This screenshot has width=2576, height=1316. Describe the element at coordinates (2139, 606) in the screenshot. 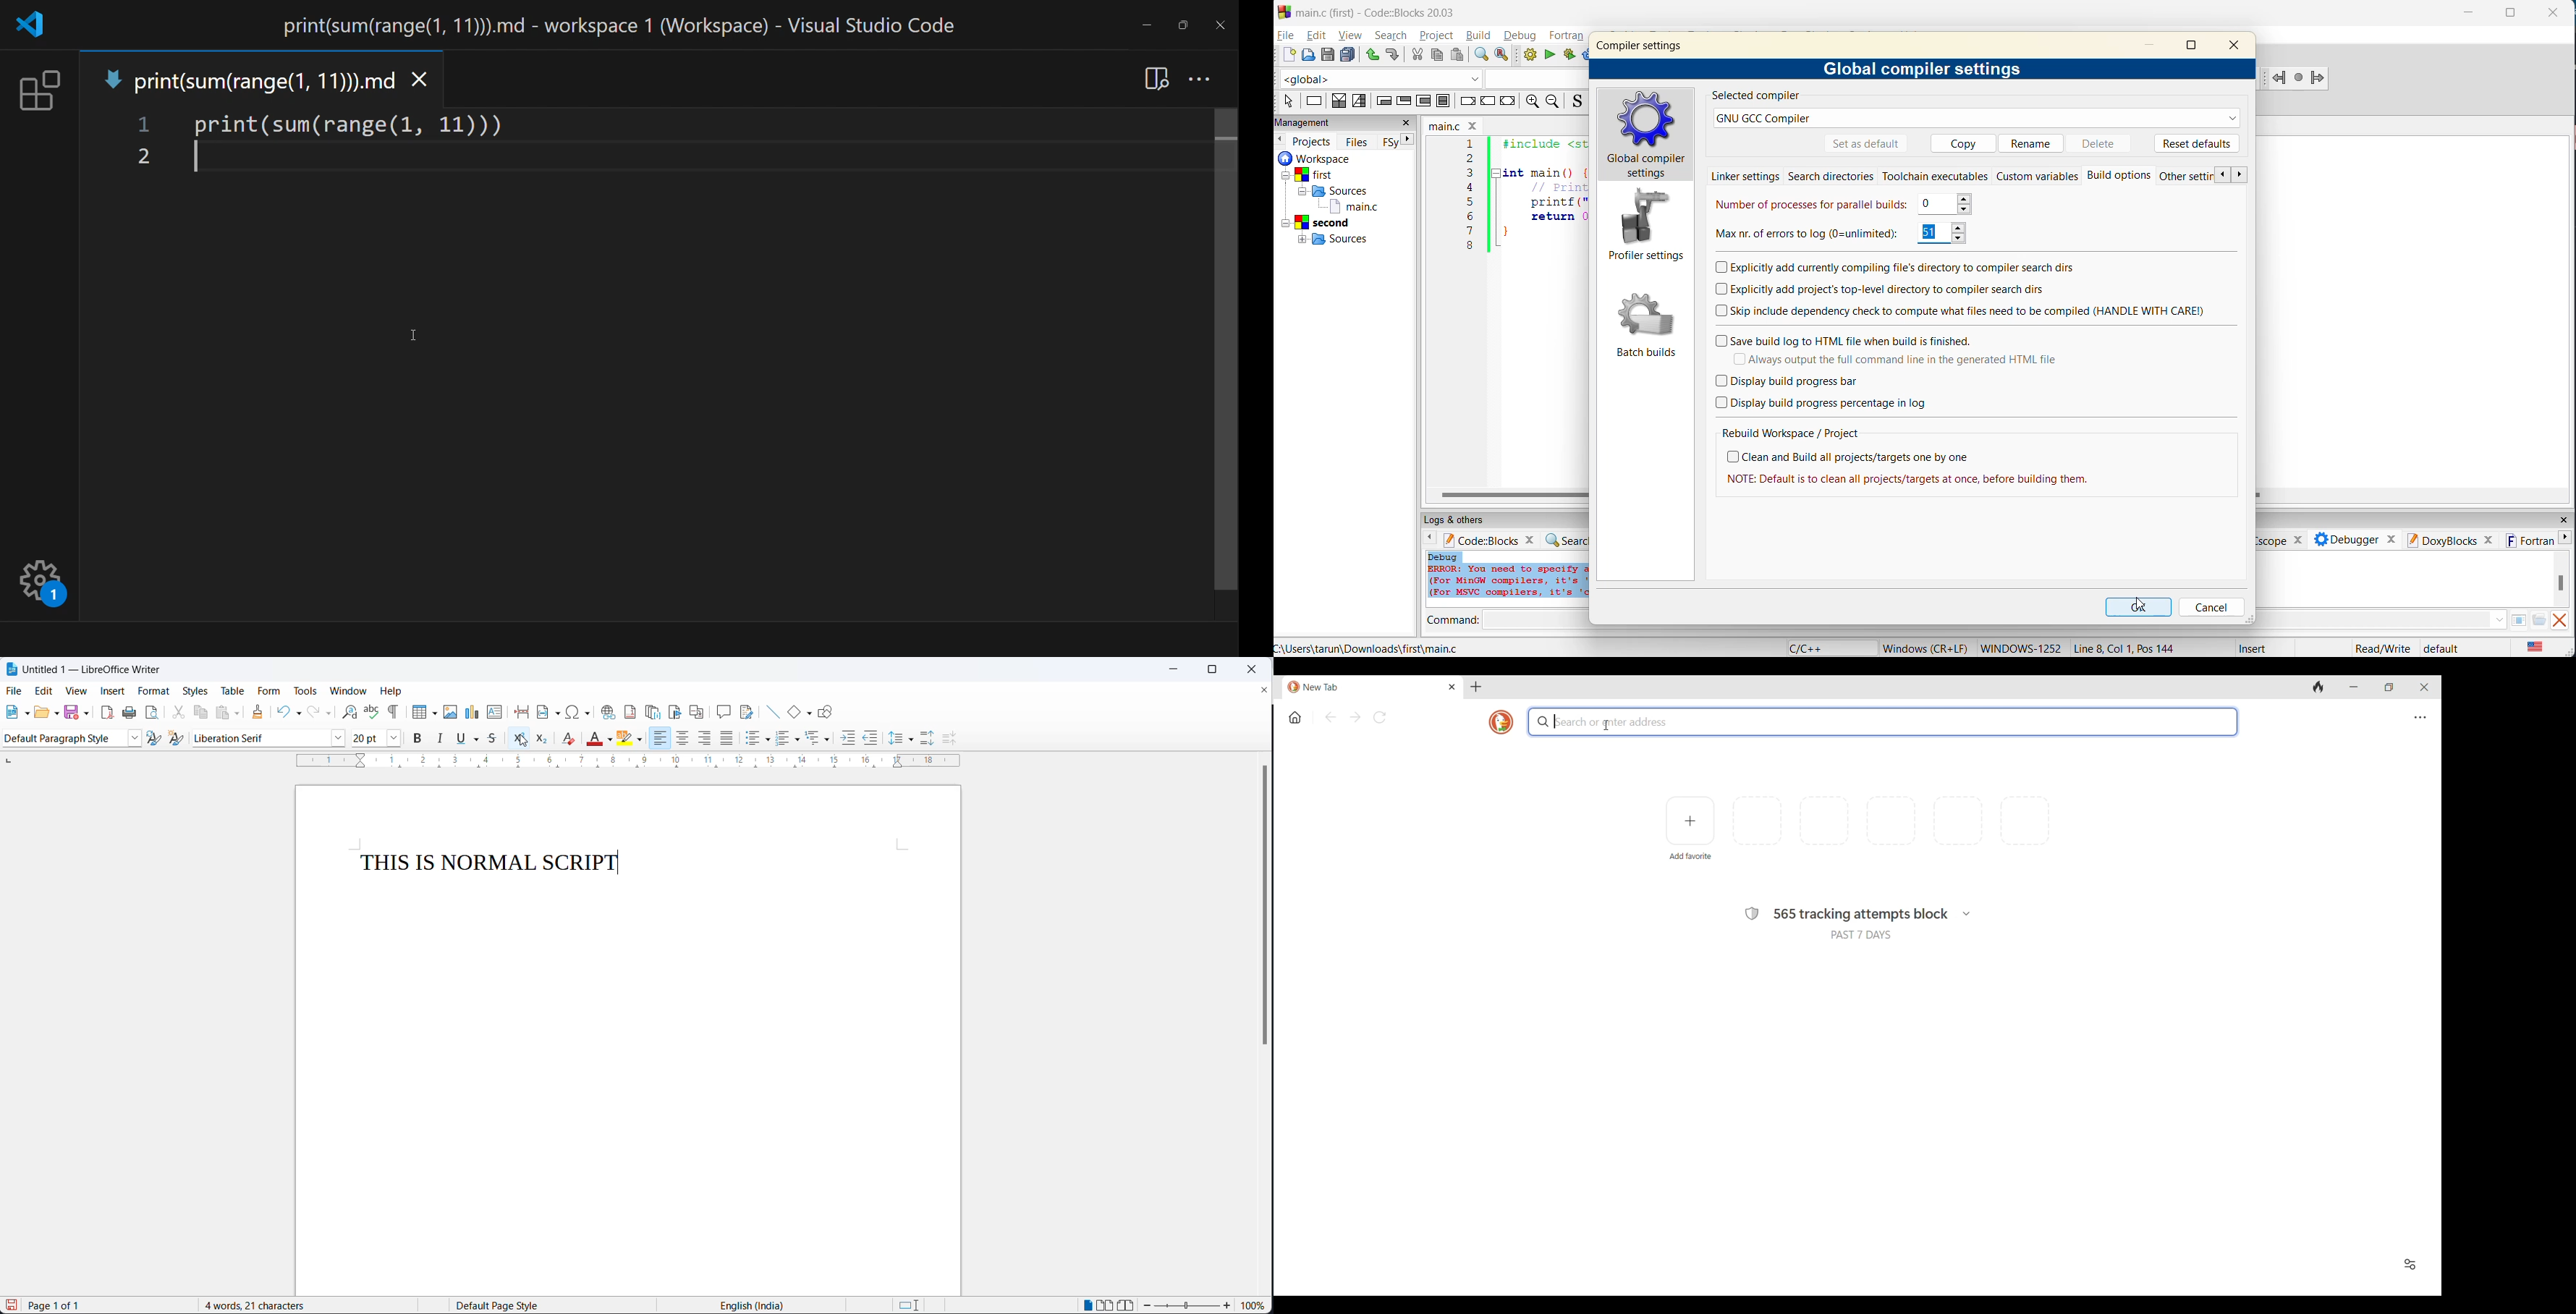

I see `ok` at that location.